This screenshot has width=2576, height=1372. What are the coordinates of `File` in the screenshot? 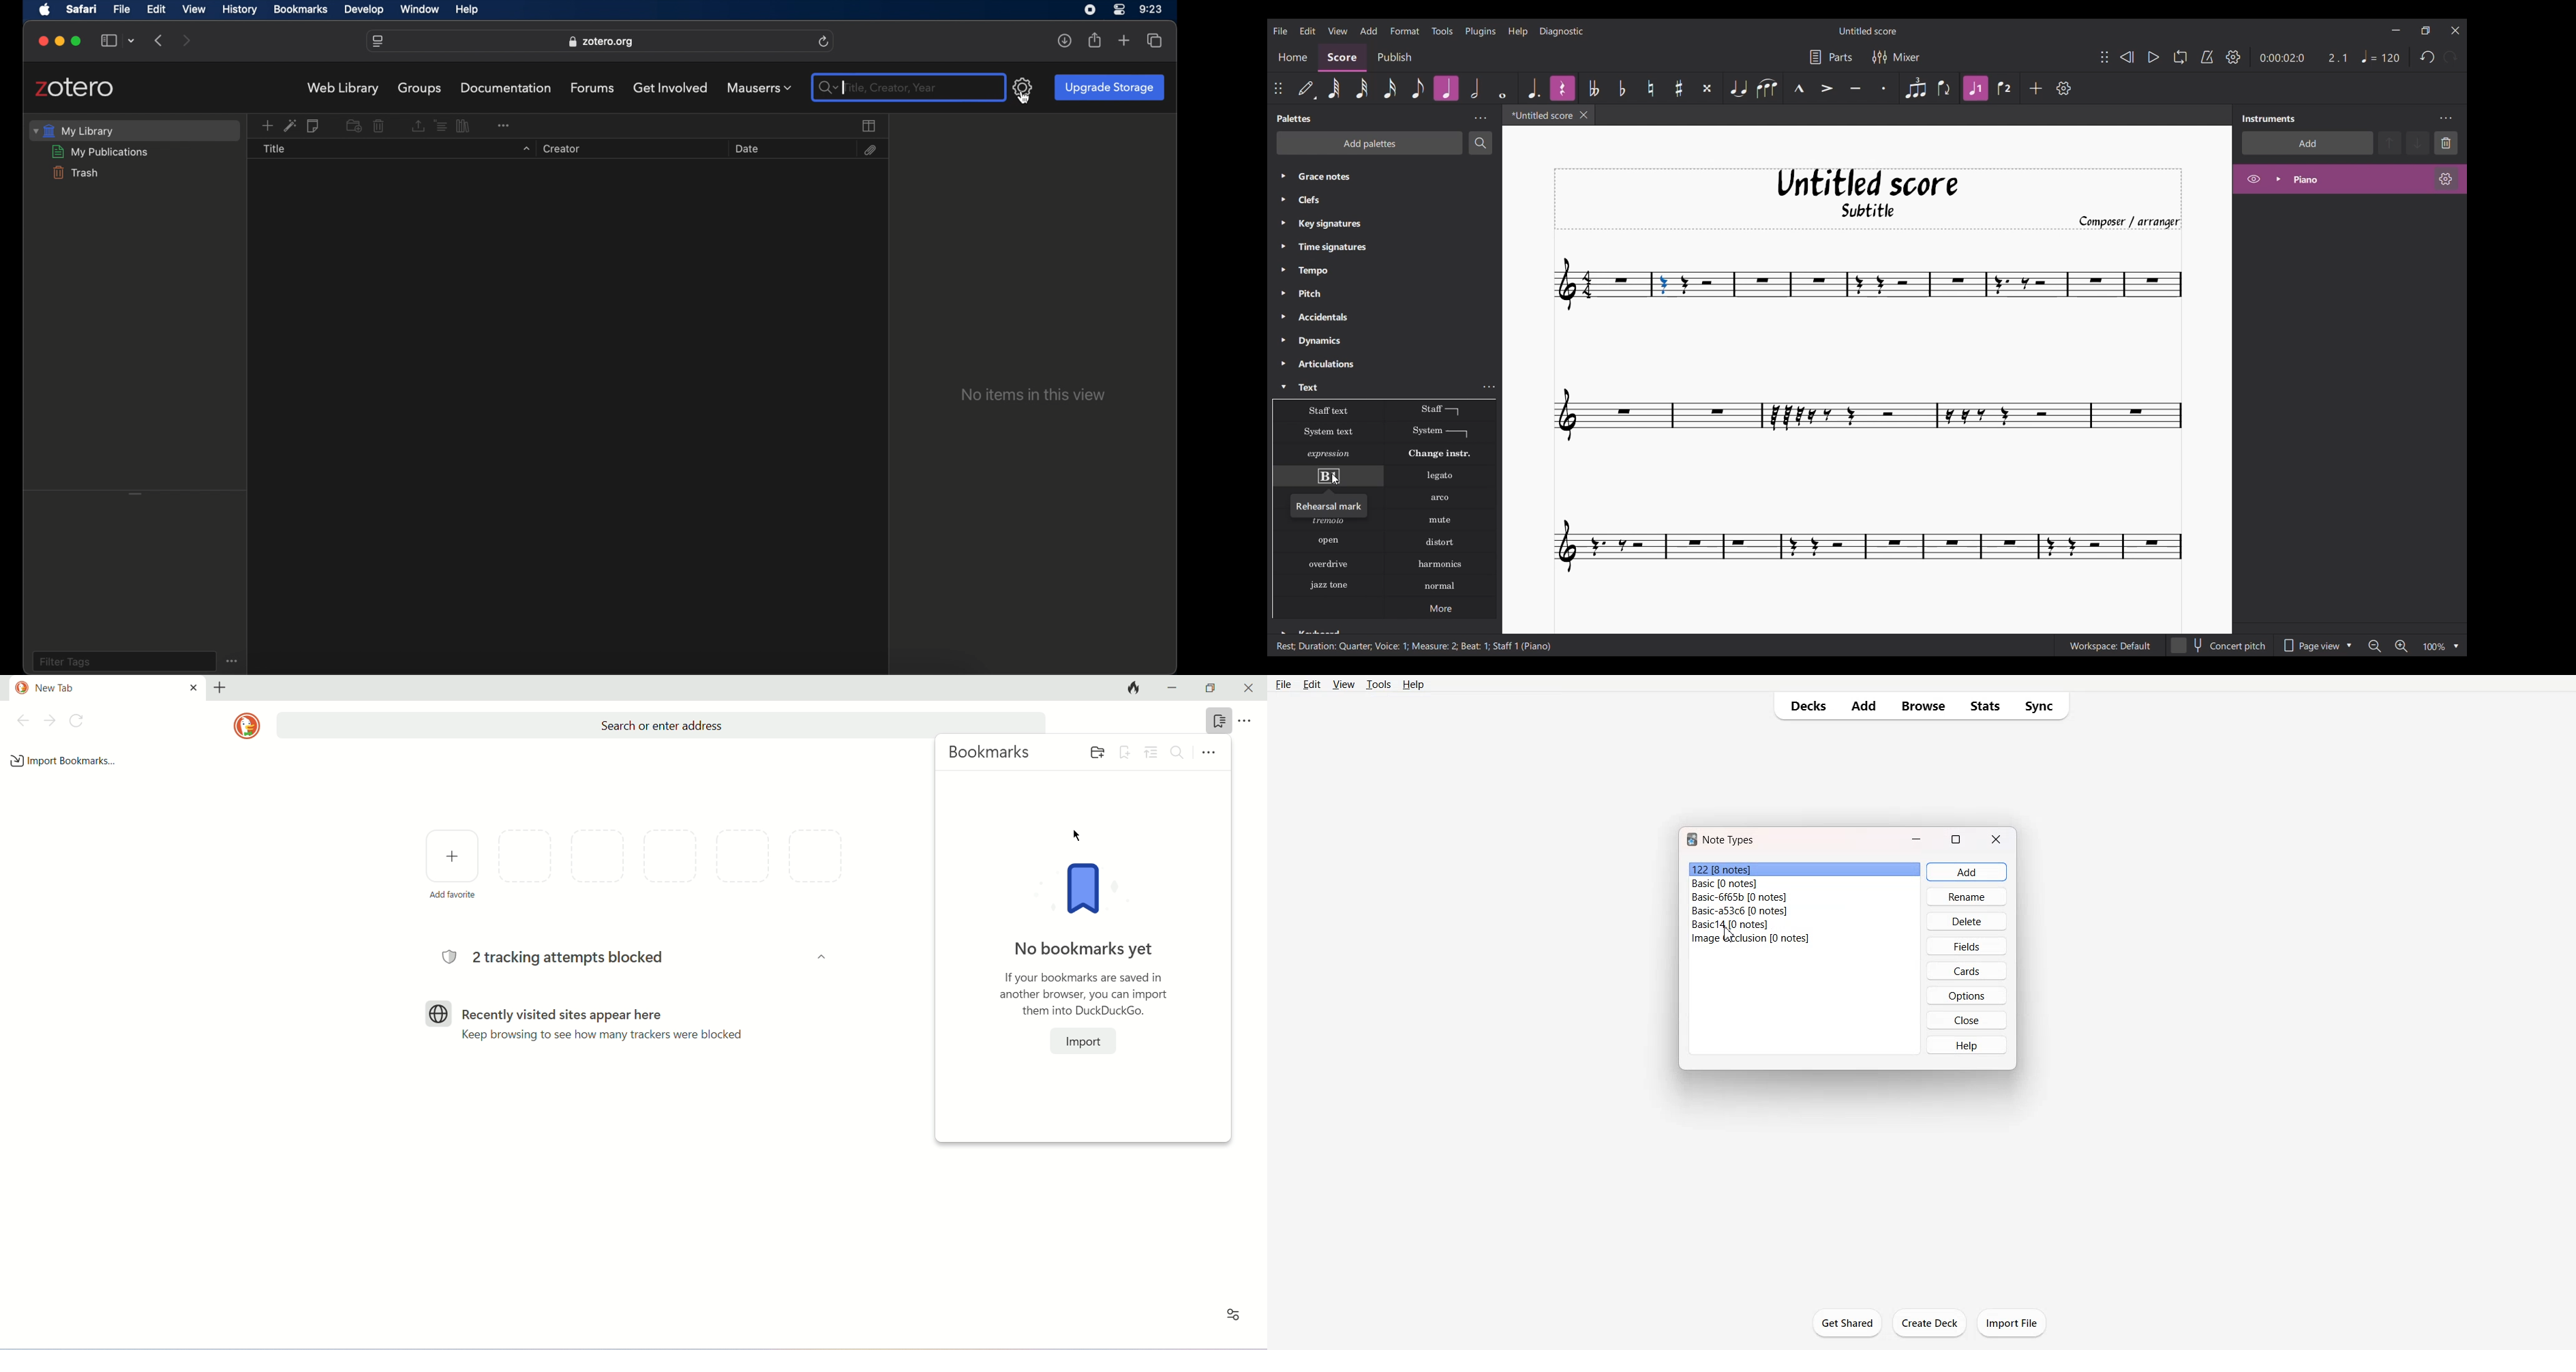 It's located at (1805, 869).